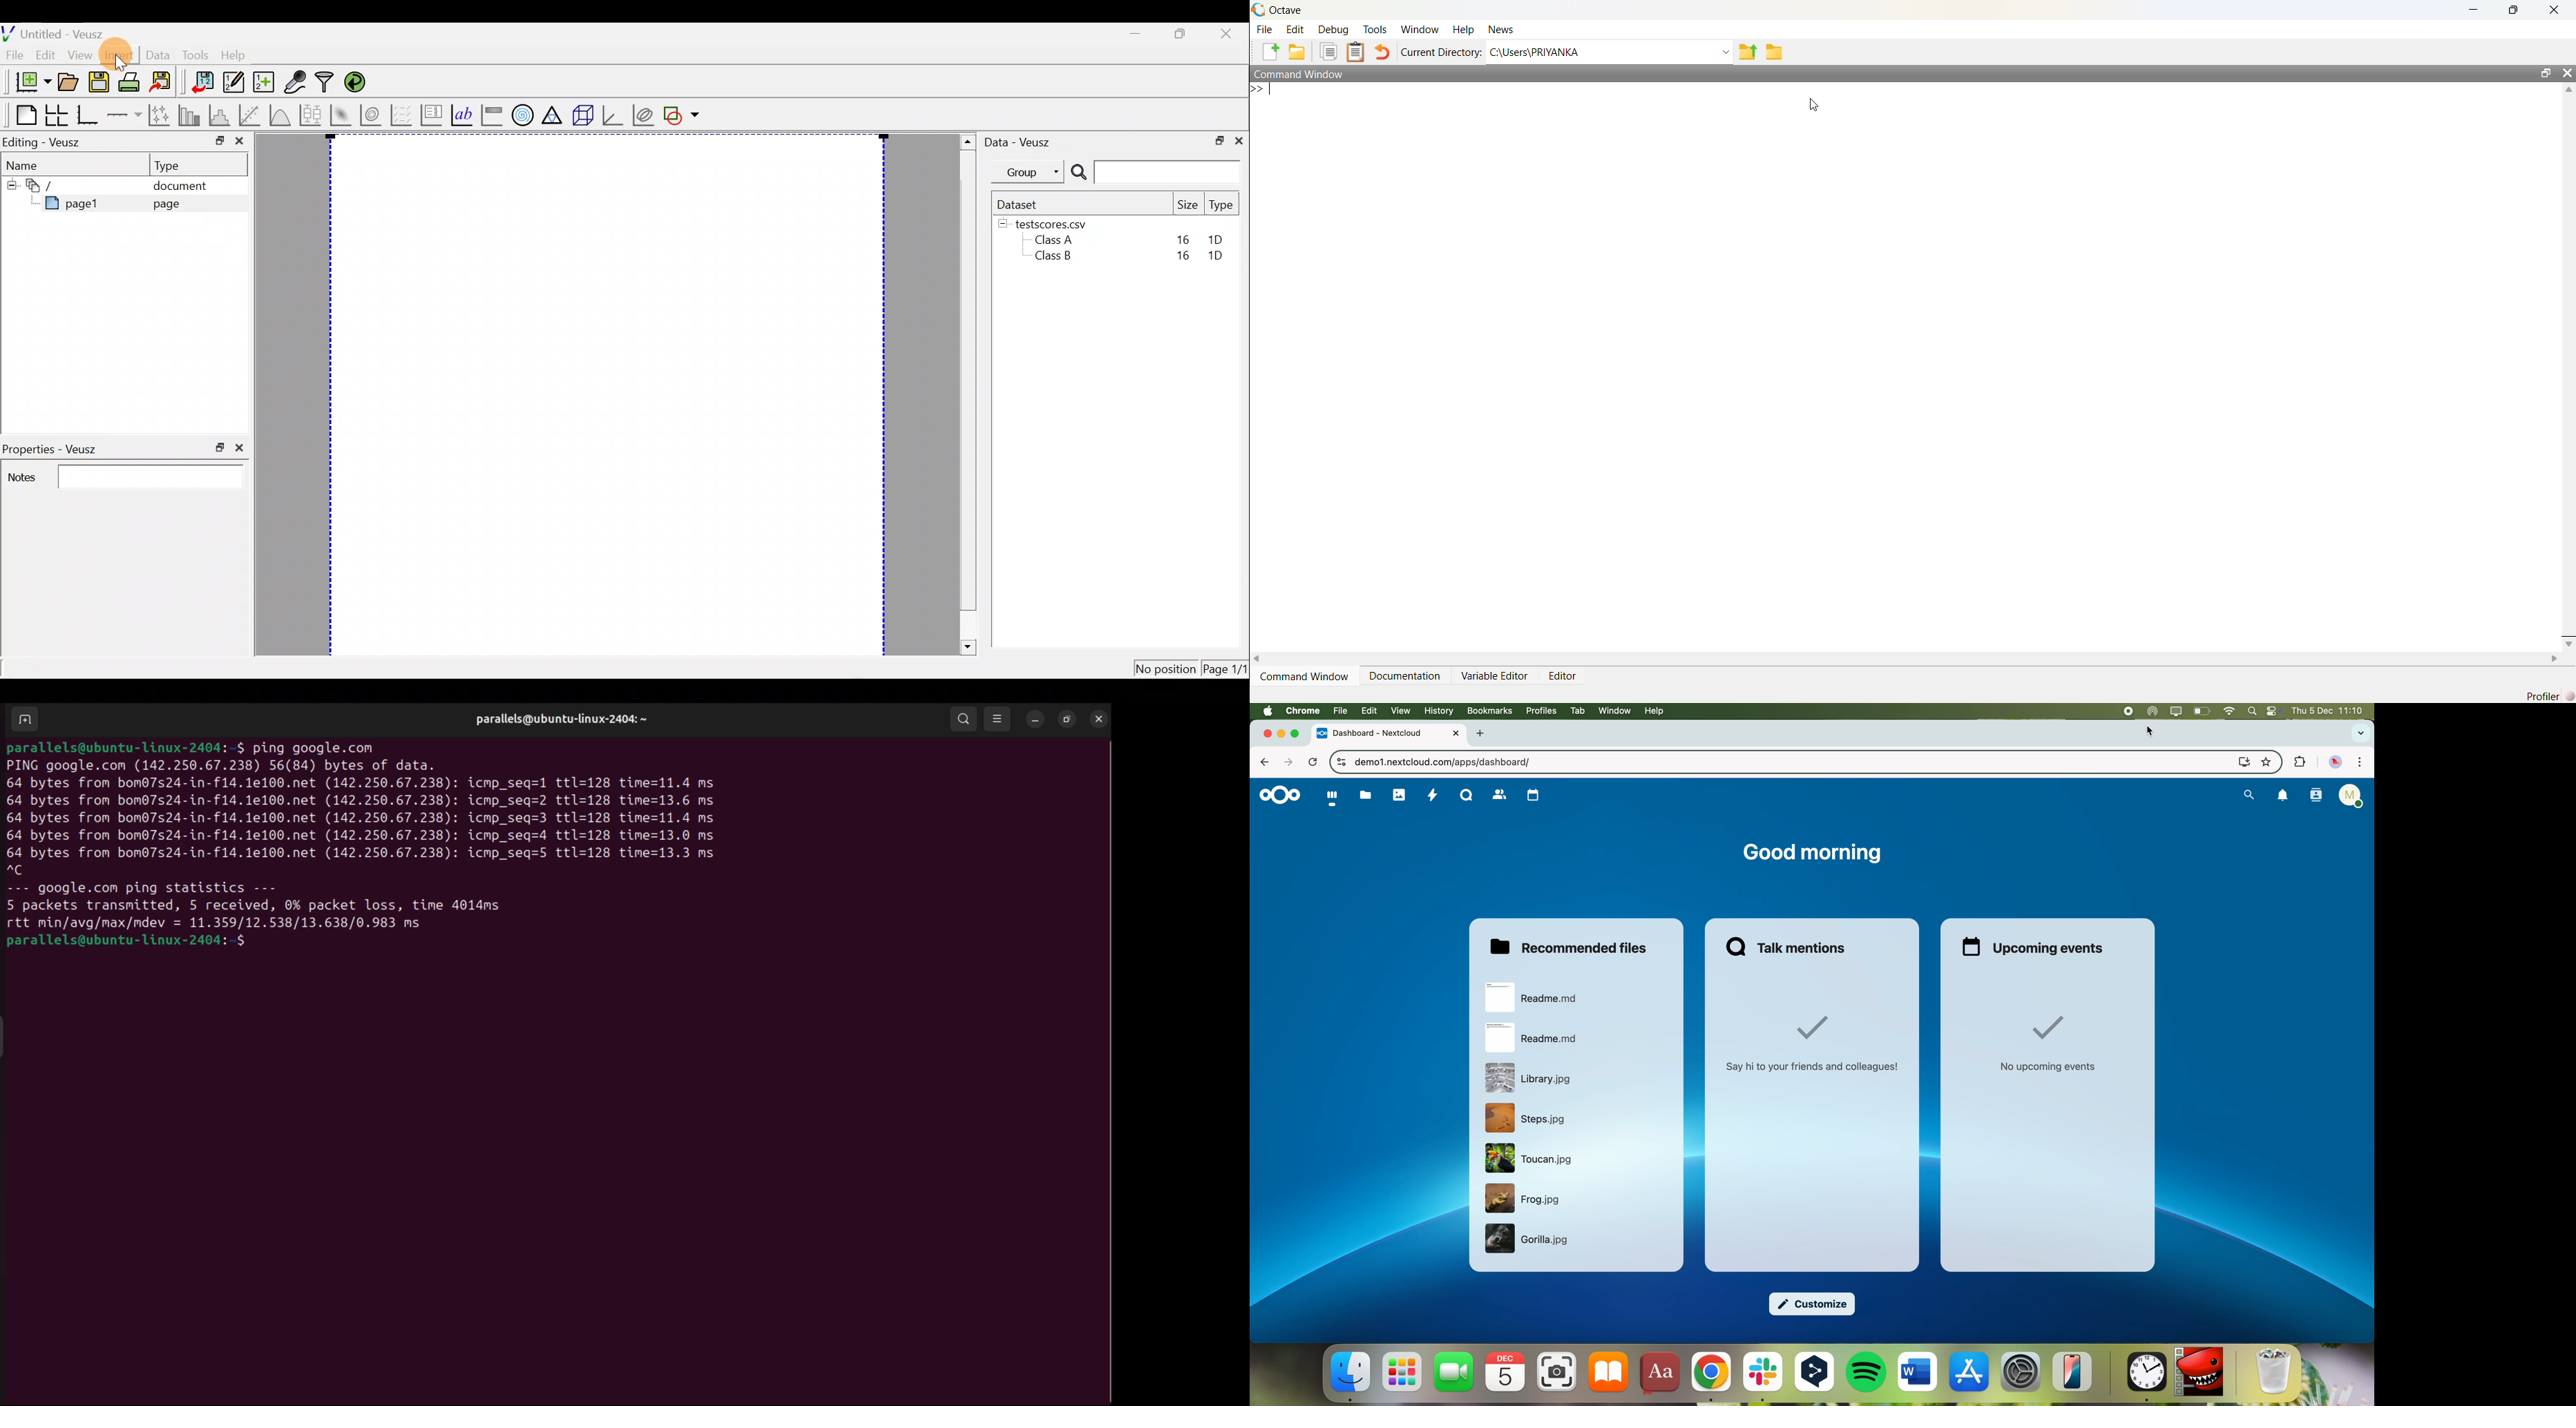 This screenshot has height=1428, width=2576. What do you see at coordinates (523, 116) in the screenshot?
I see `Polar graph` at bounding box center [523, 116].